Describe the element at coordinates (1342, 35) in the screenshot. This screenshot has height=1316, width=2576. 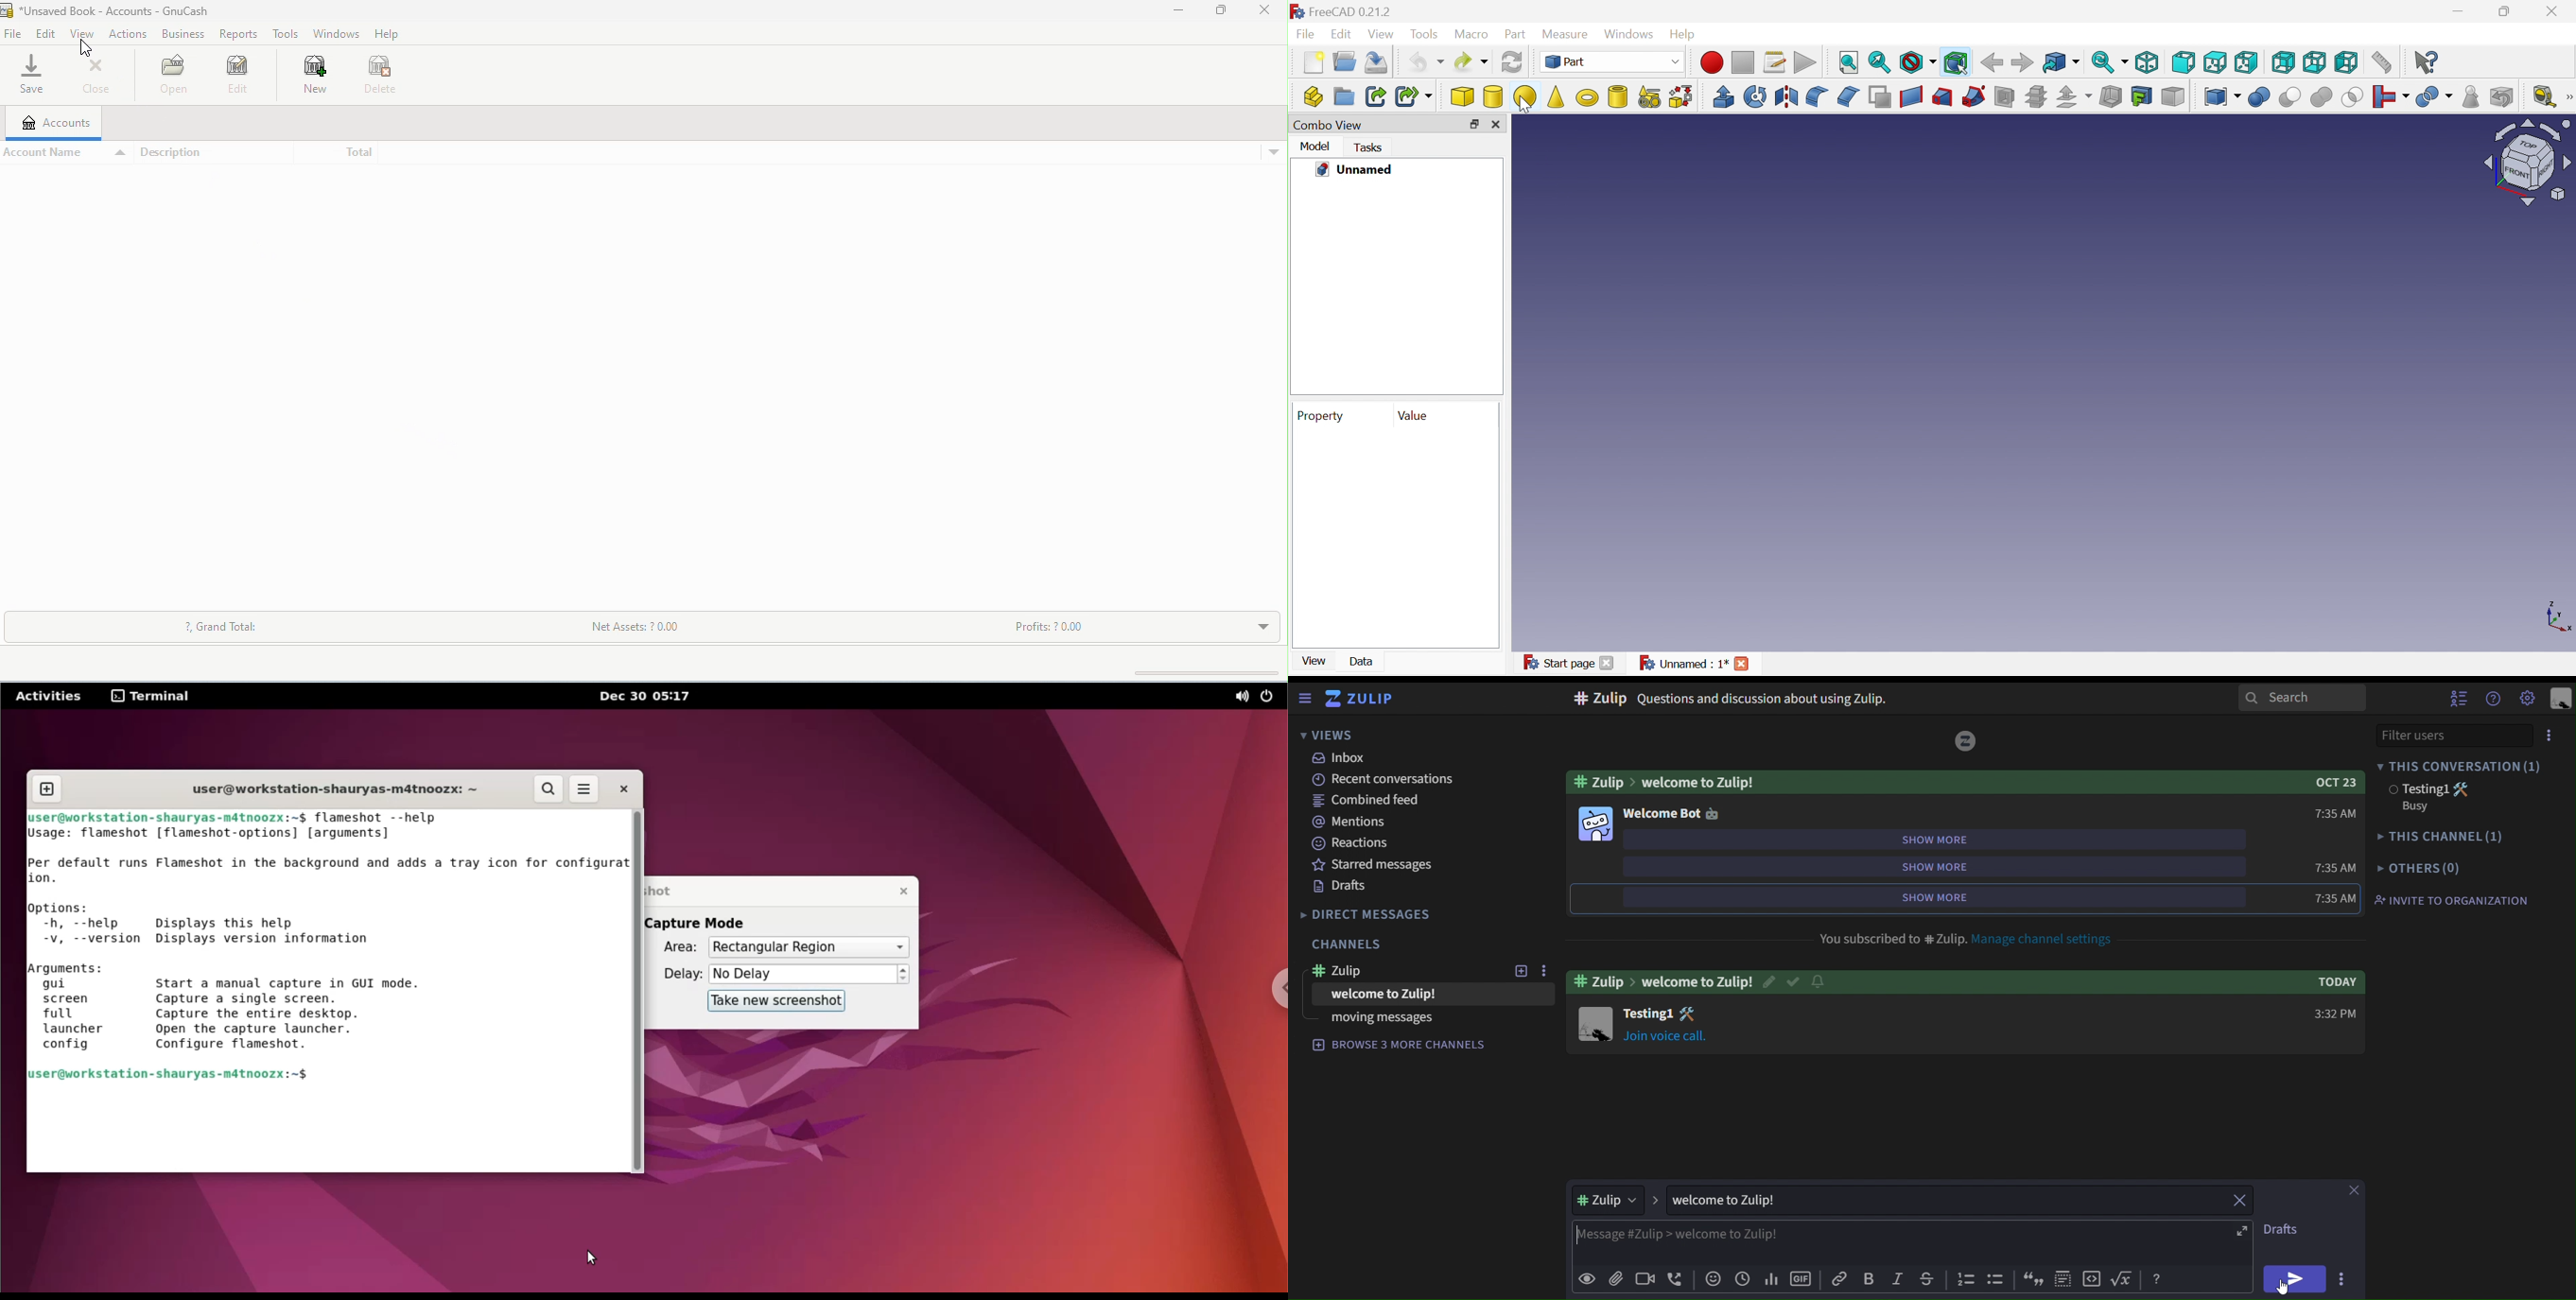
I see `Edit` at that location.